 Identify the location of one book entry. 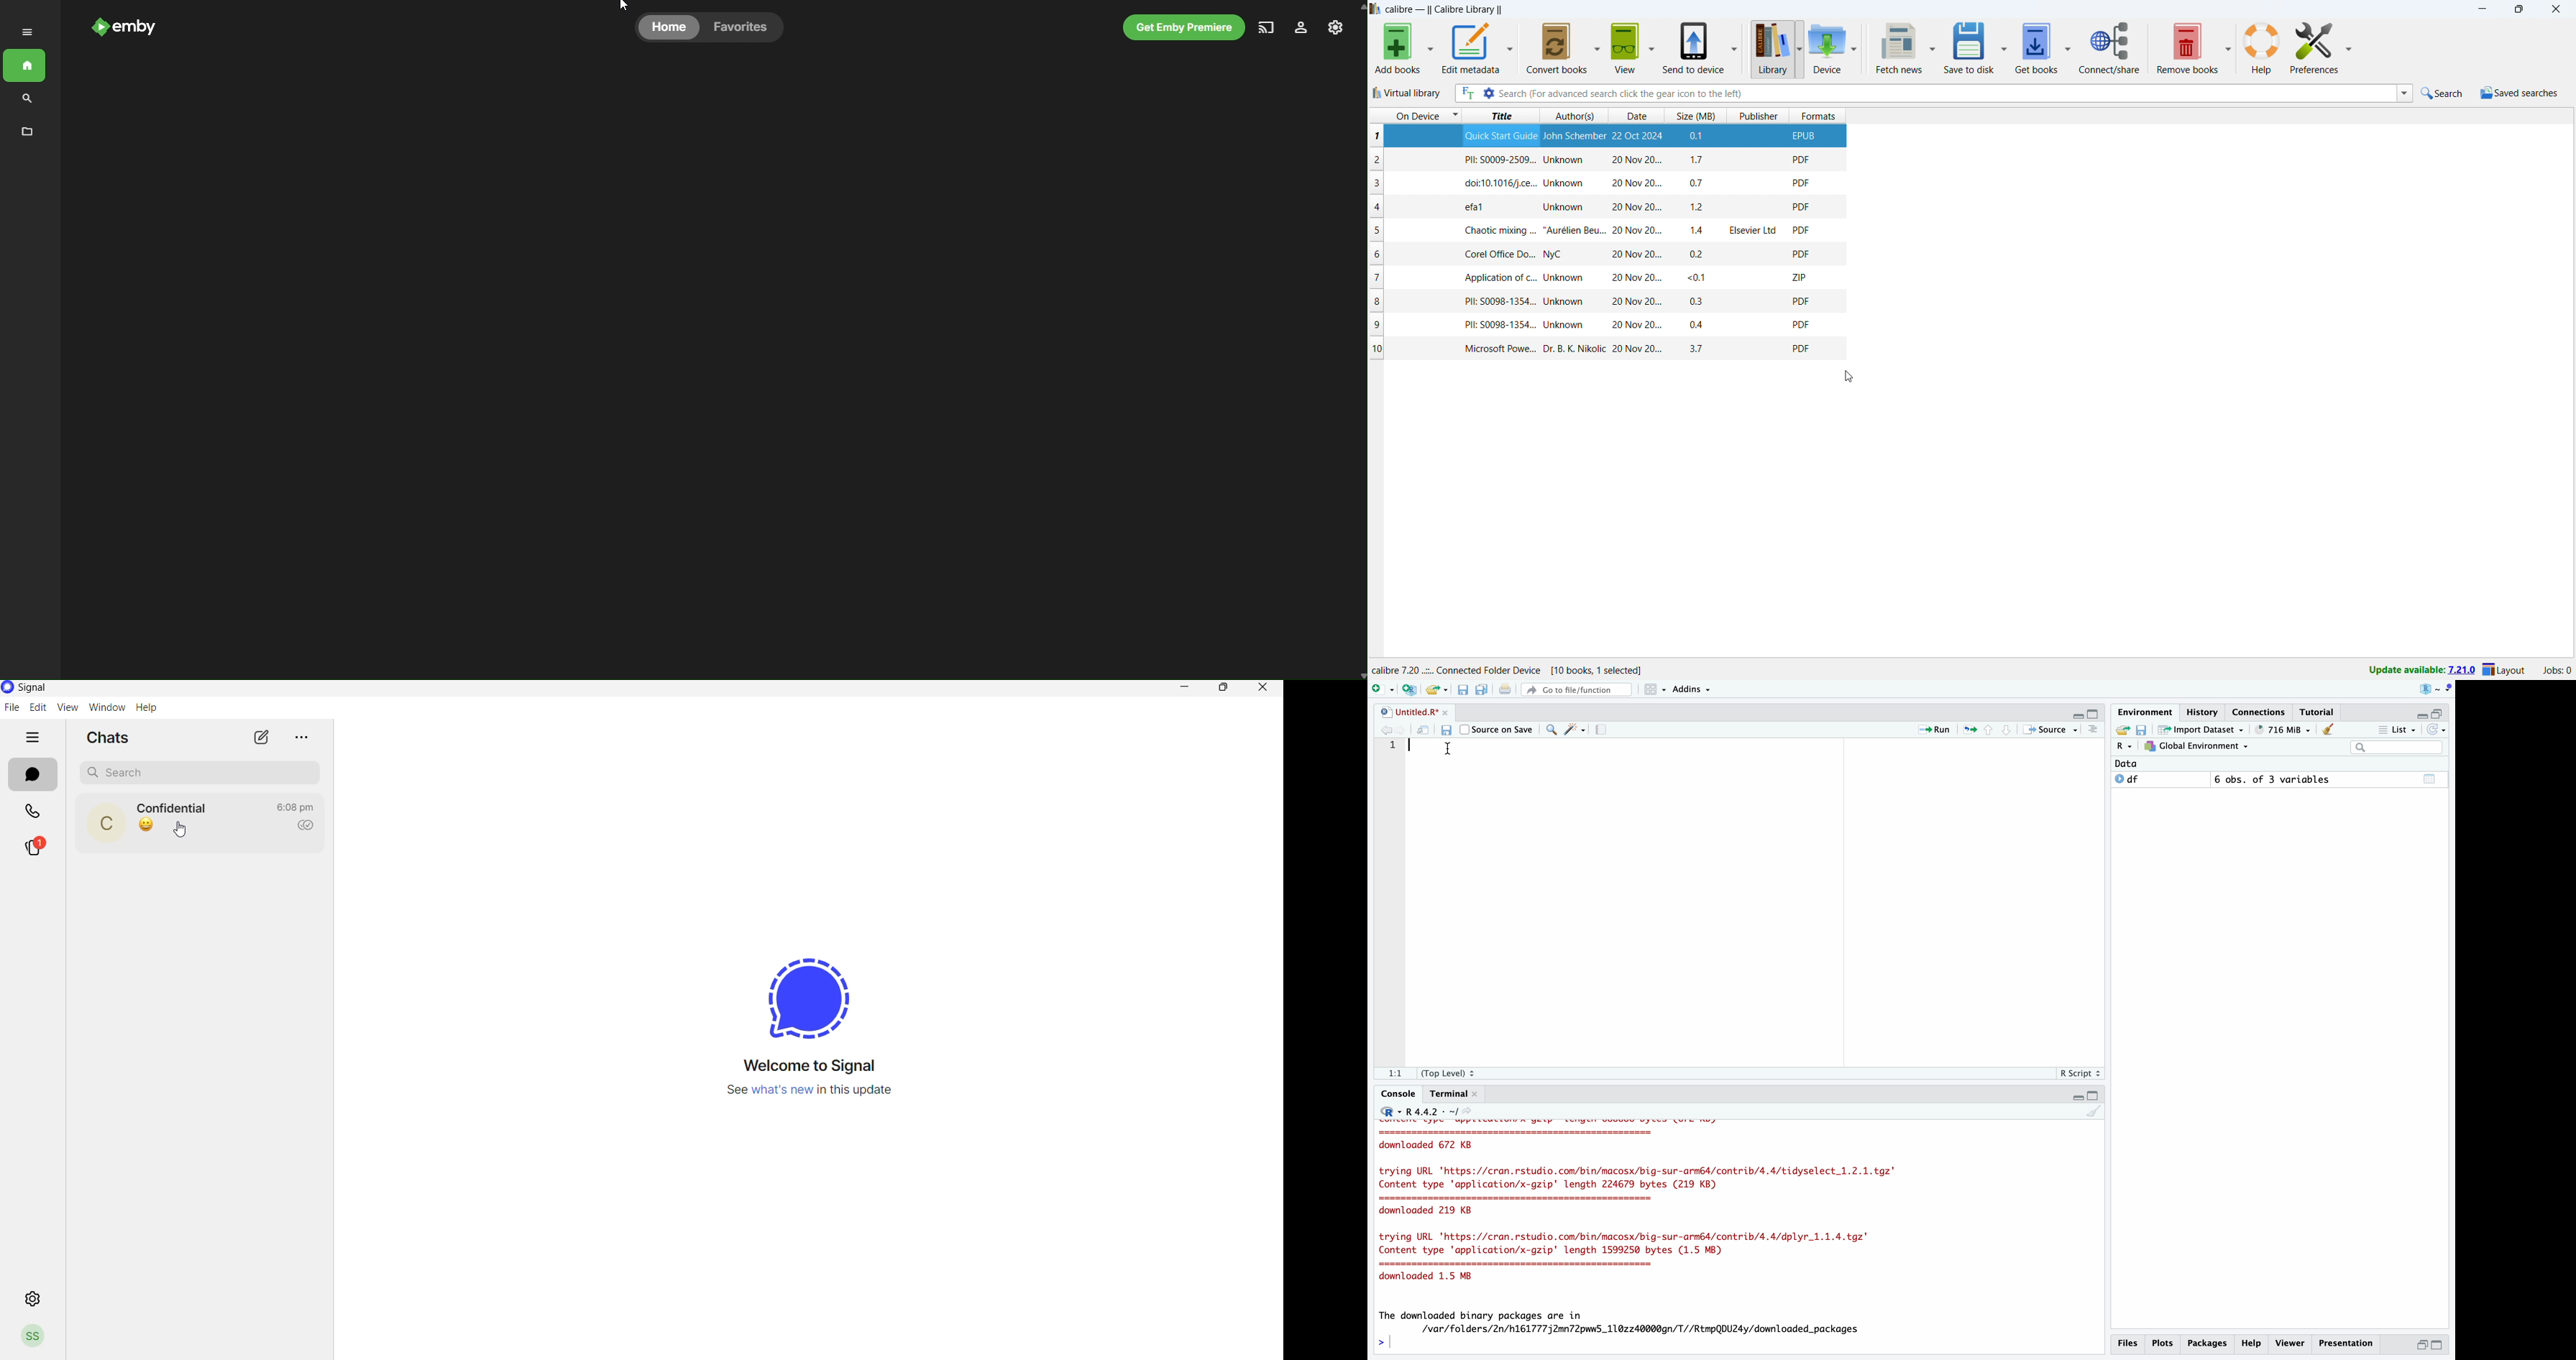
(1604, 278).